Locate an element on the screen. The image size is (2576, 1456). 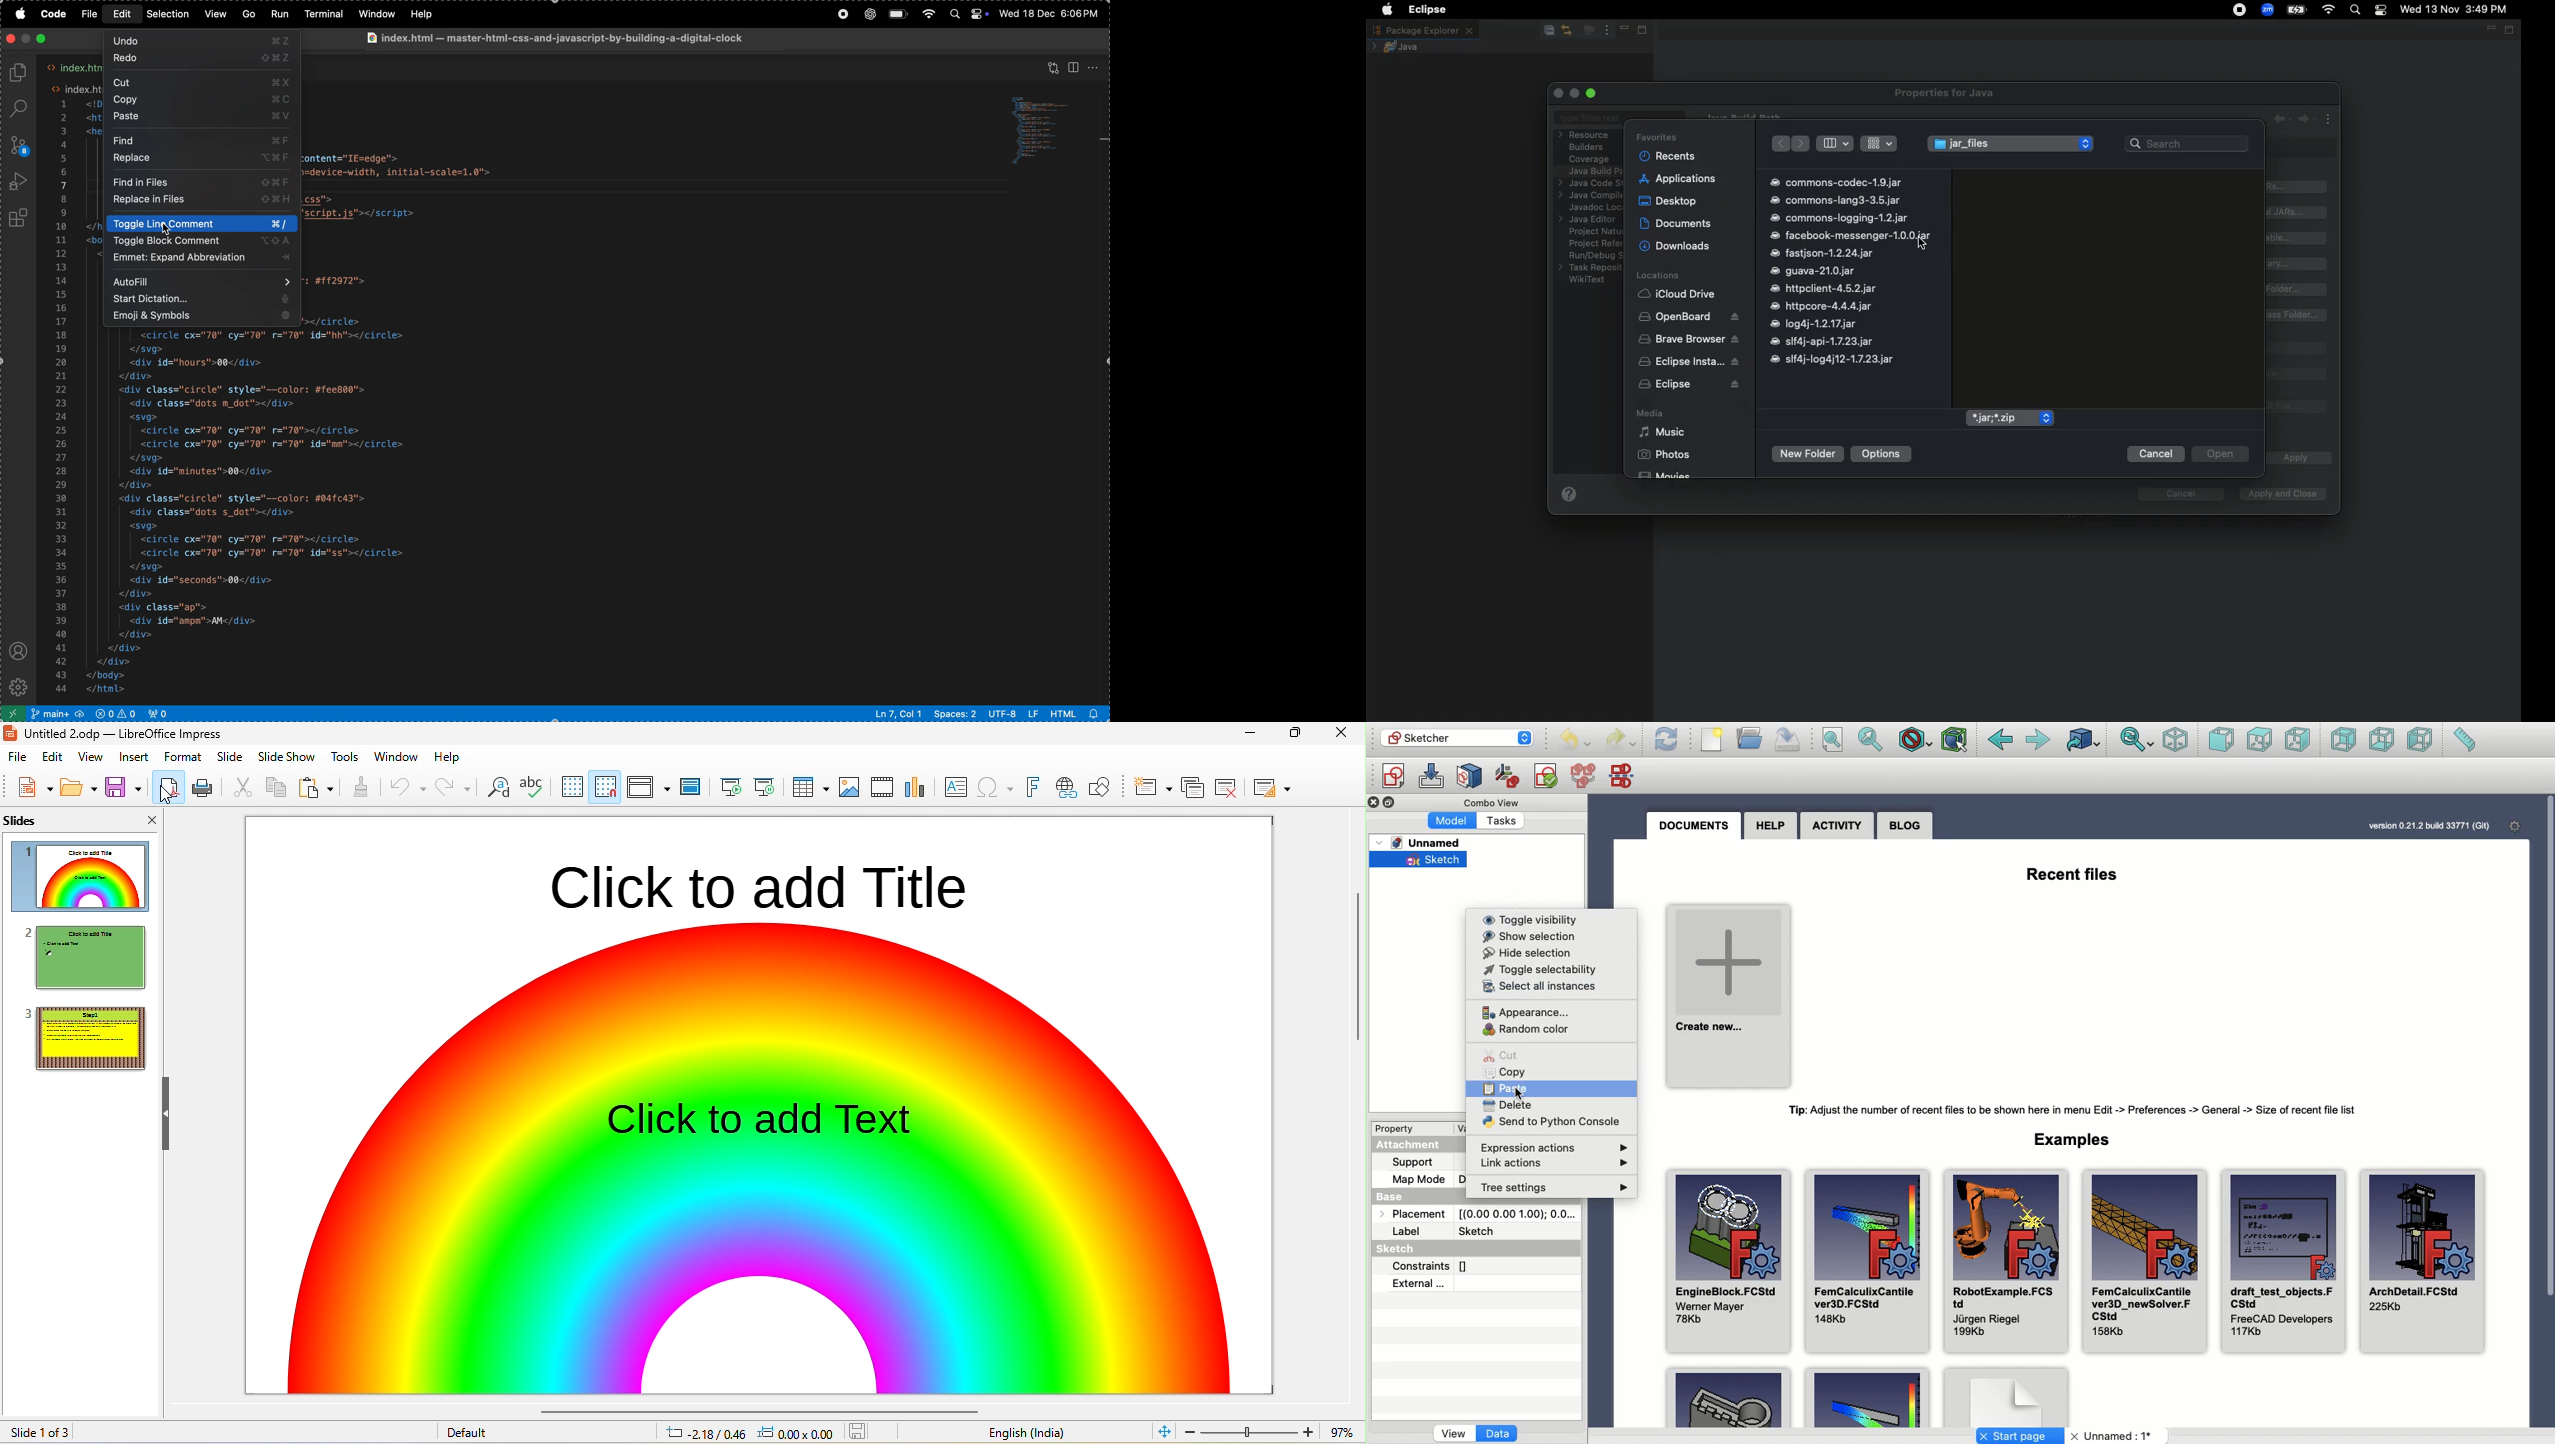
explore is located at coordinates (19, 73).